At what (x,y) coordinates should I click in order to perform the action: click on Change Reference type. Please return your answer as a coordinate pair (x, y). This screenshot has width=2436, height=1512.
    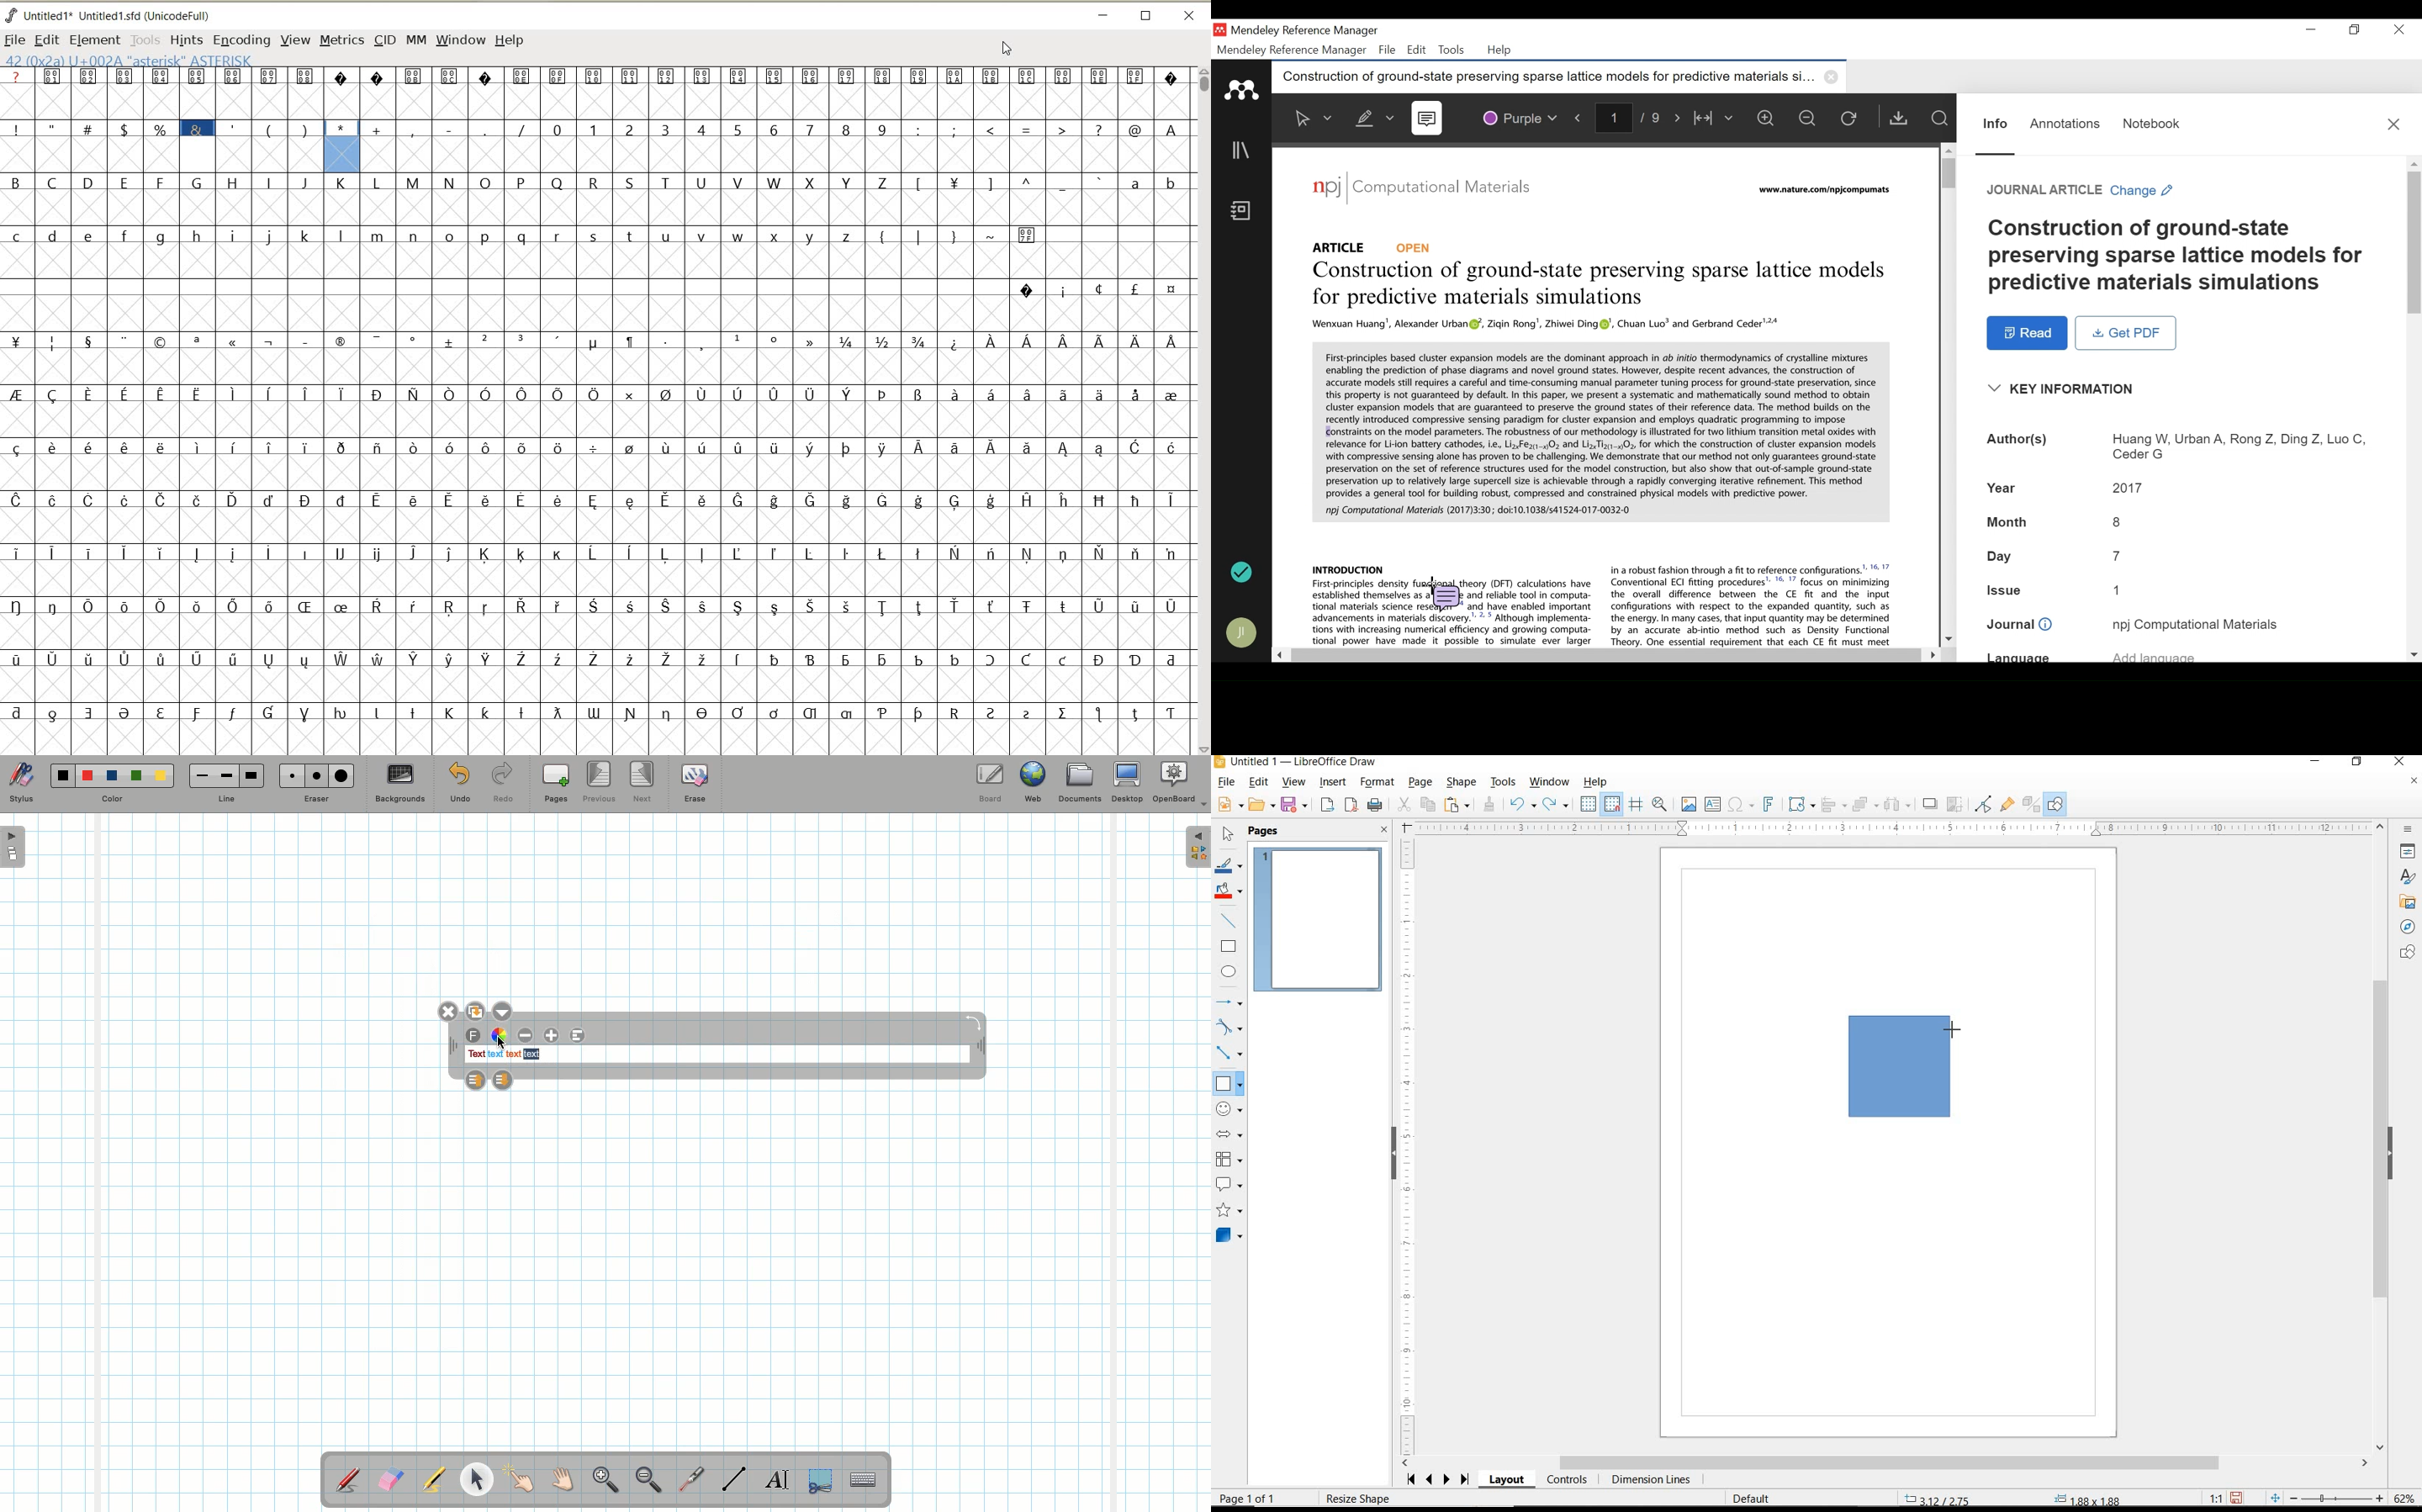
    Looking at the image, I should click on (2082, 191).